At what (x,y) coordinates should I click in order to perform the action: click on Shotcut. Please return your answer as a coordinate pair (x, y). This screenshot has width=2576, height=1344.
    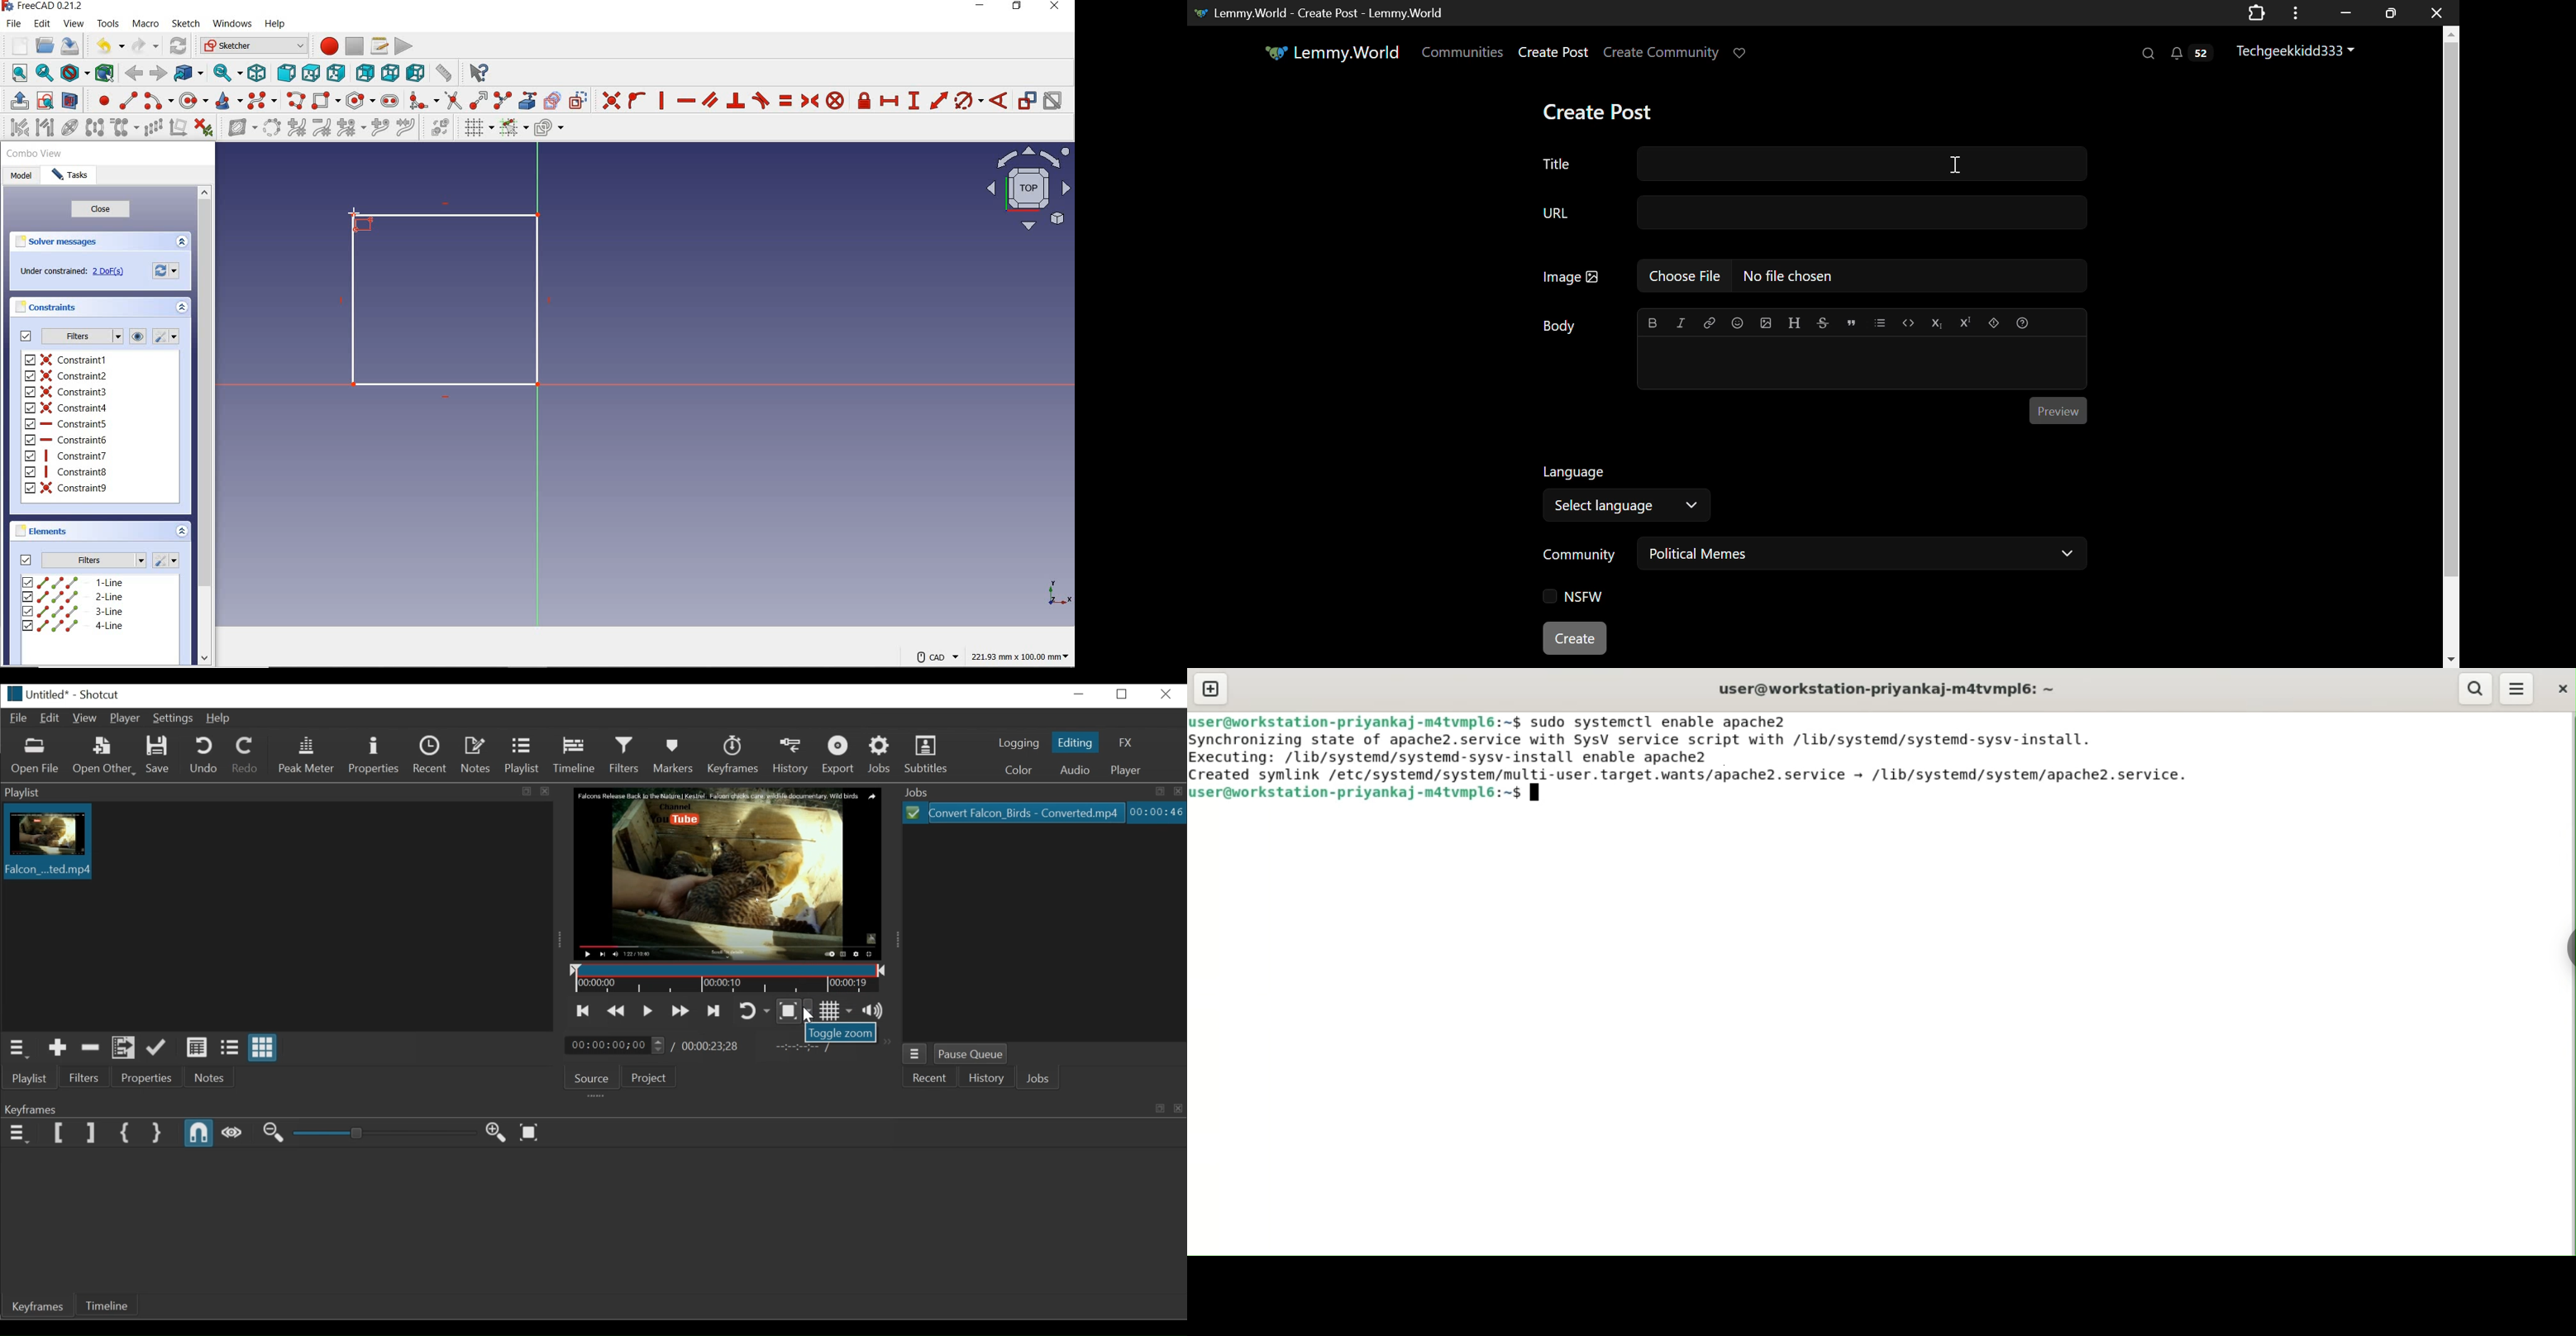
    Looking at the image, I should click on (99, 694).